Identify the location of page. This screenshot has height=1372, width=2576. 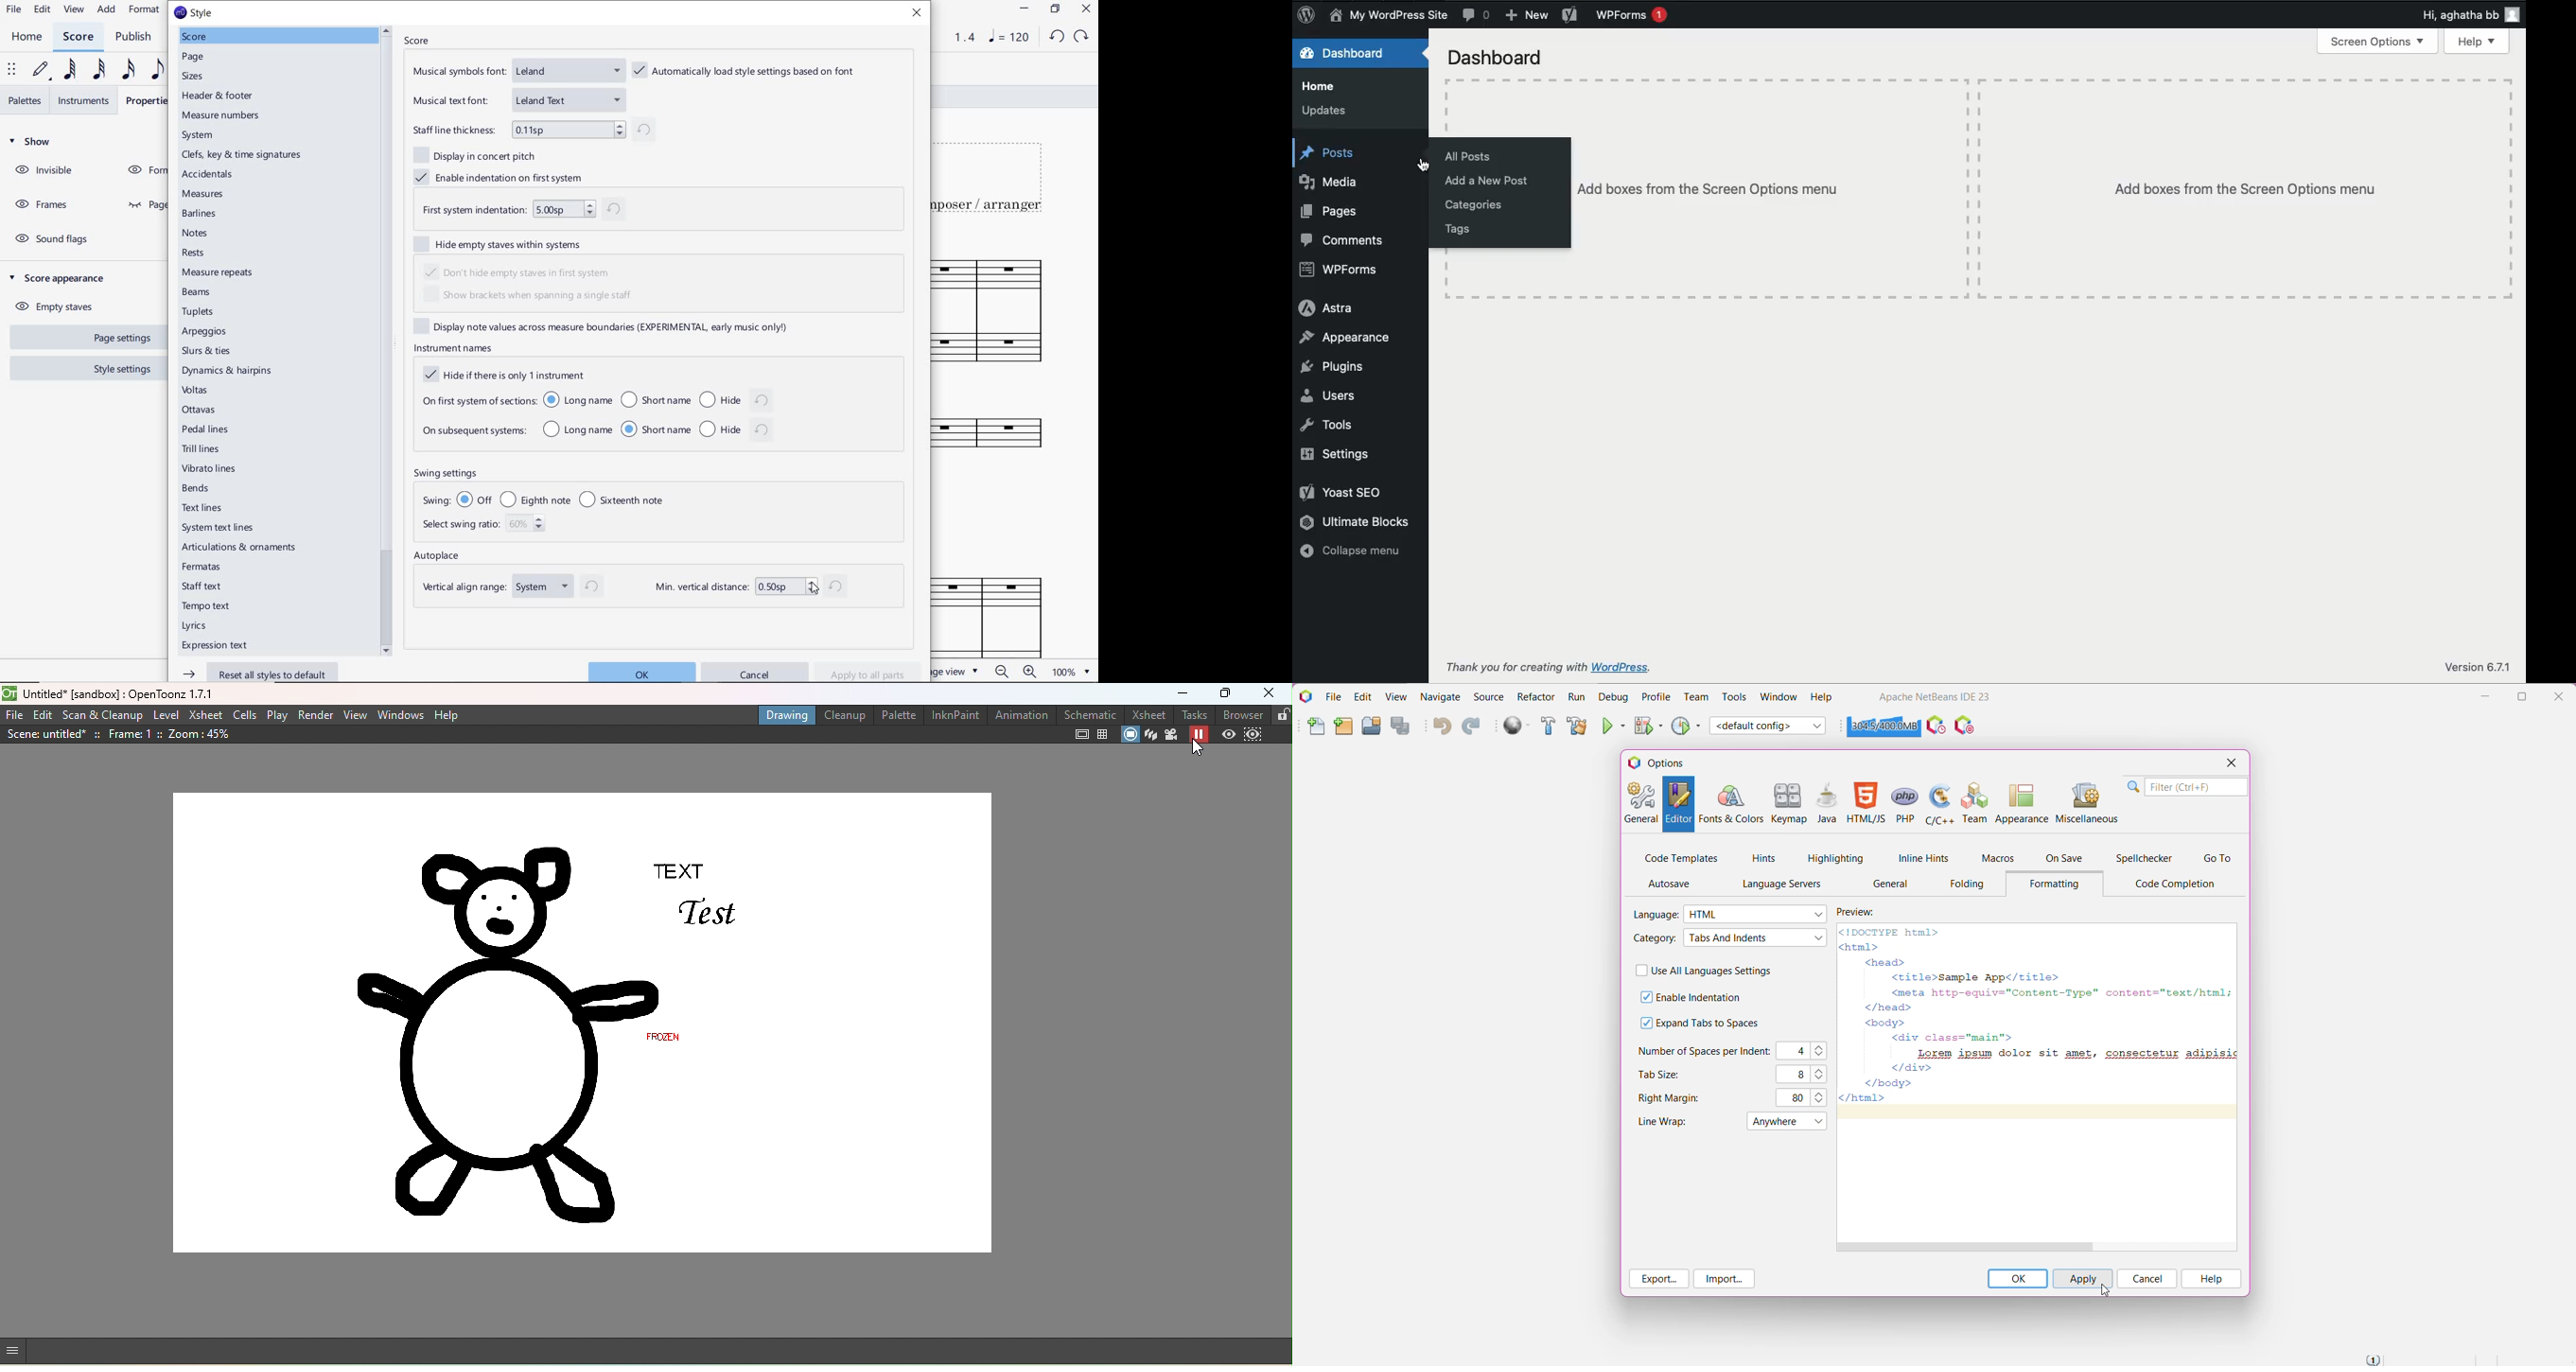
(195, 58).